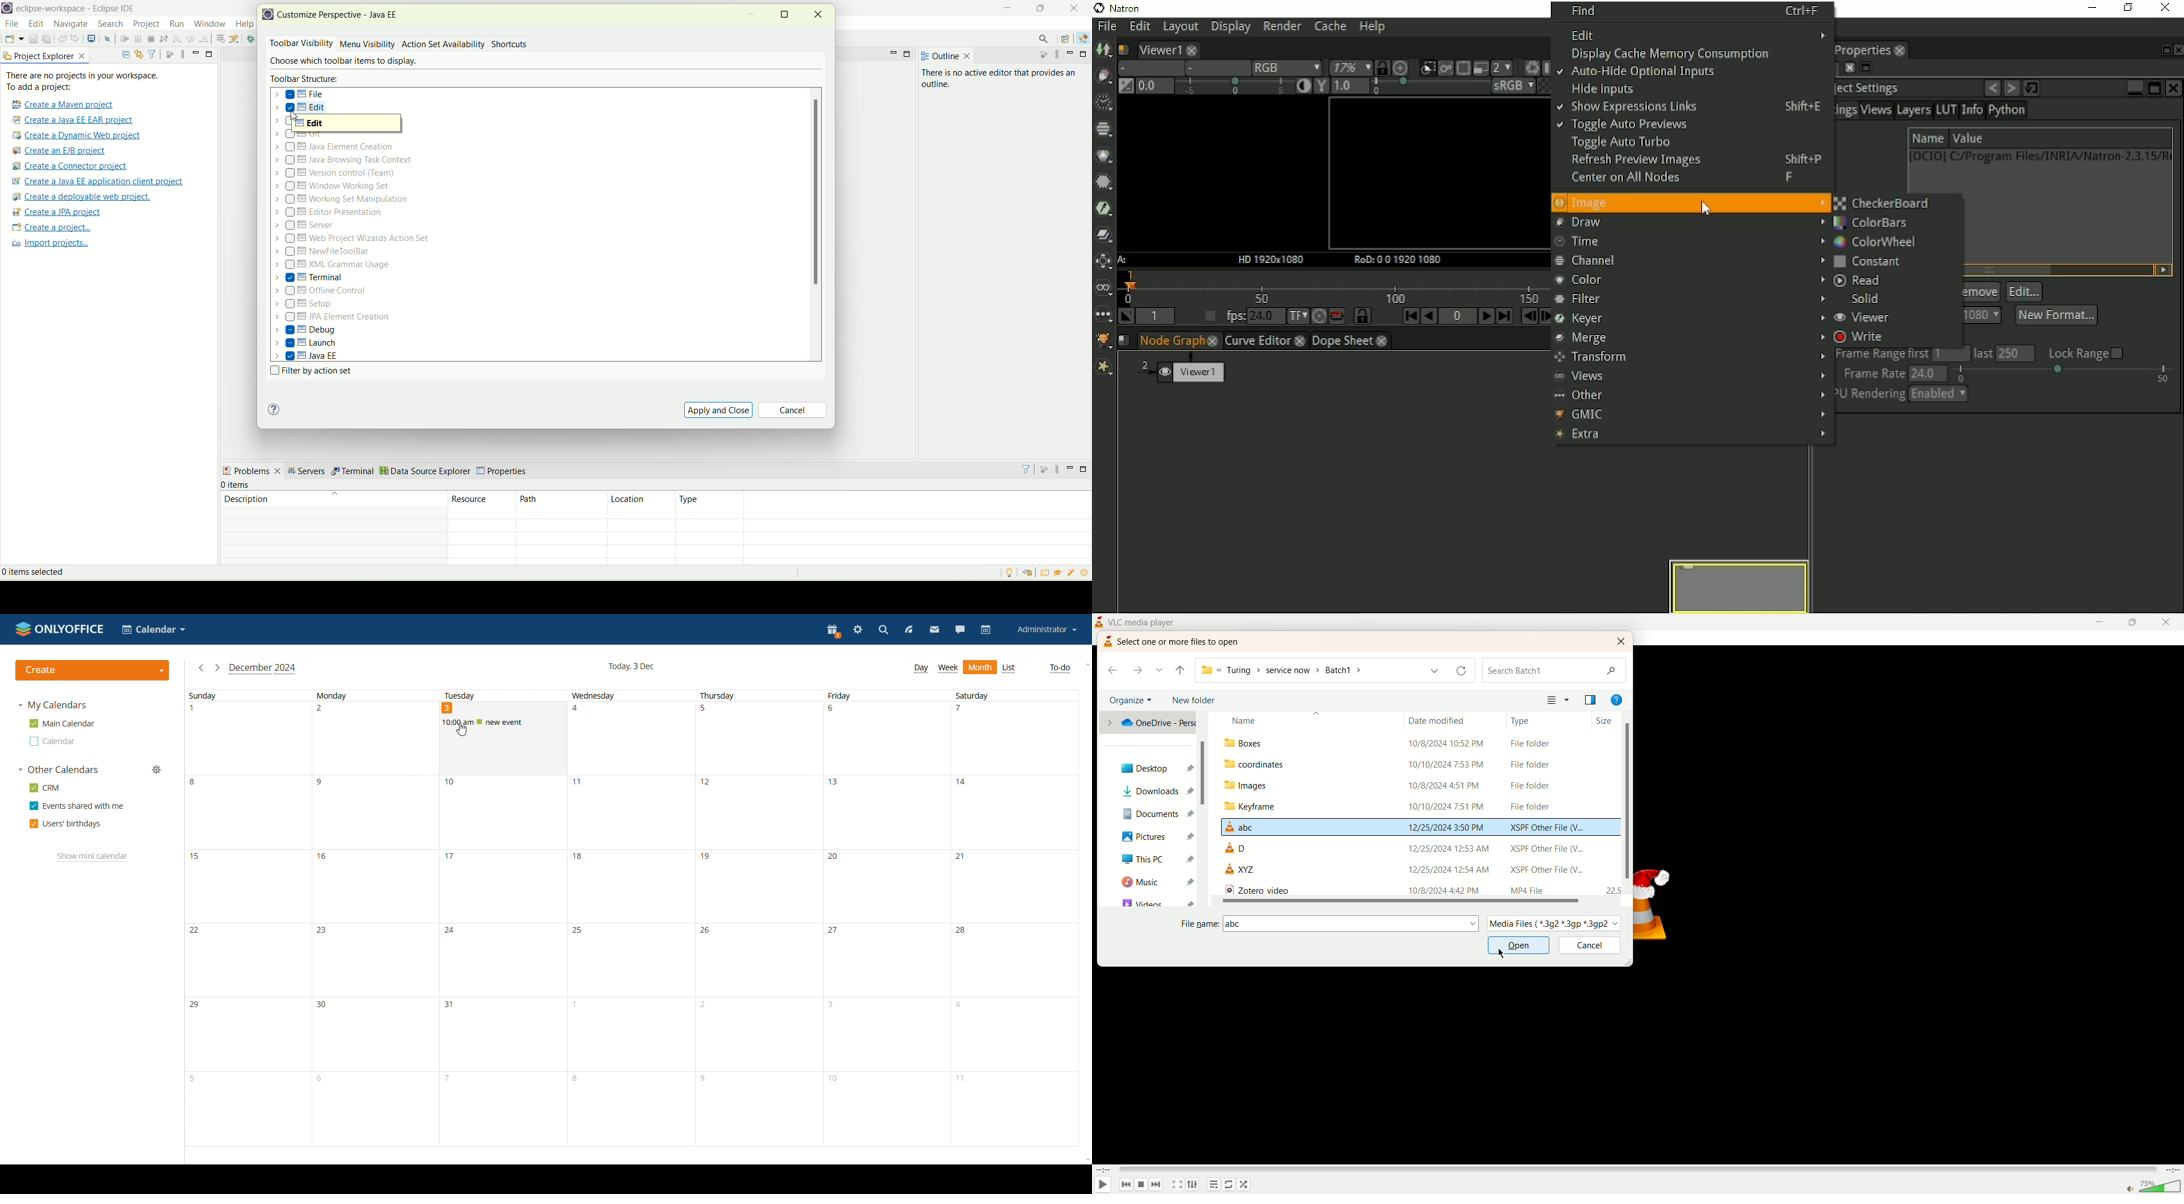 Image resolution: width=2184 pixels, height=1204 pixels. I want to click on description, so click(332, 504).